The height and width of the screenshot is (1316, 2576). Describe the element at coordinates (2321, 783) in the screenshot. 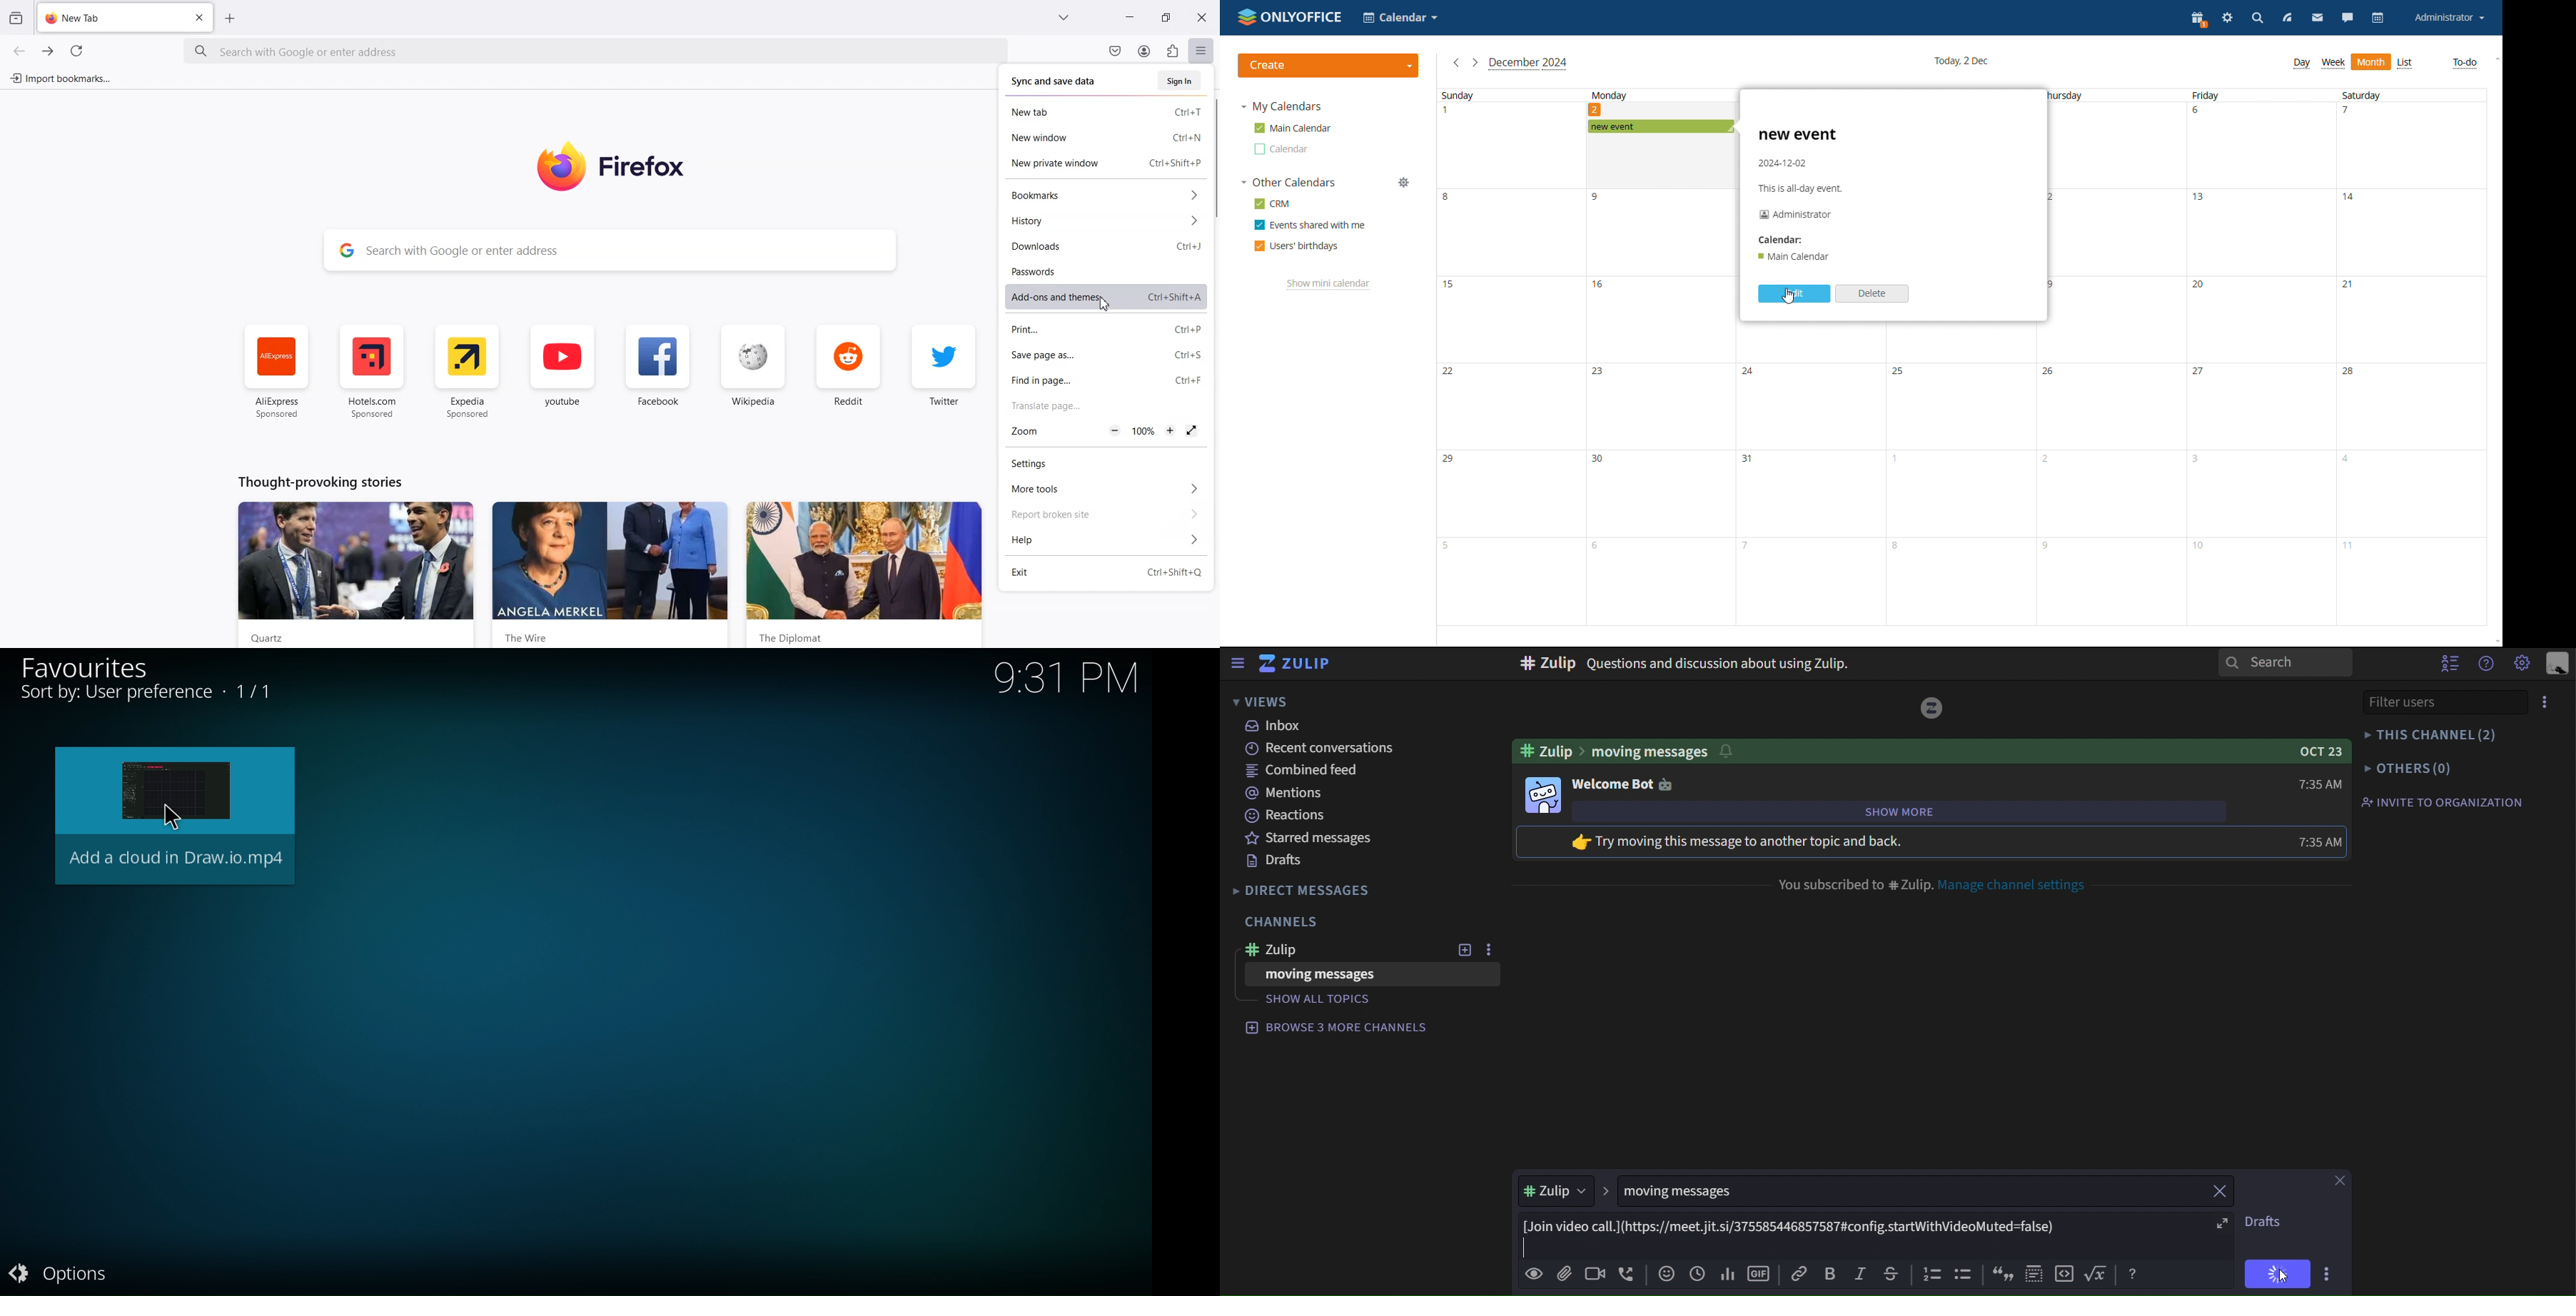

I see `7:35 AM` at that location.